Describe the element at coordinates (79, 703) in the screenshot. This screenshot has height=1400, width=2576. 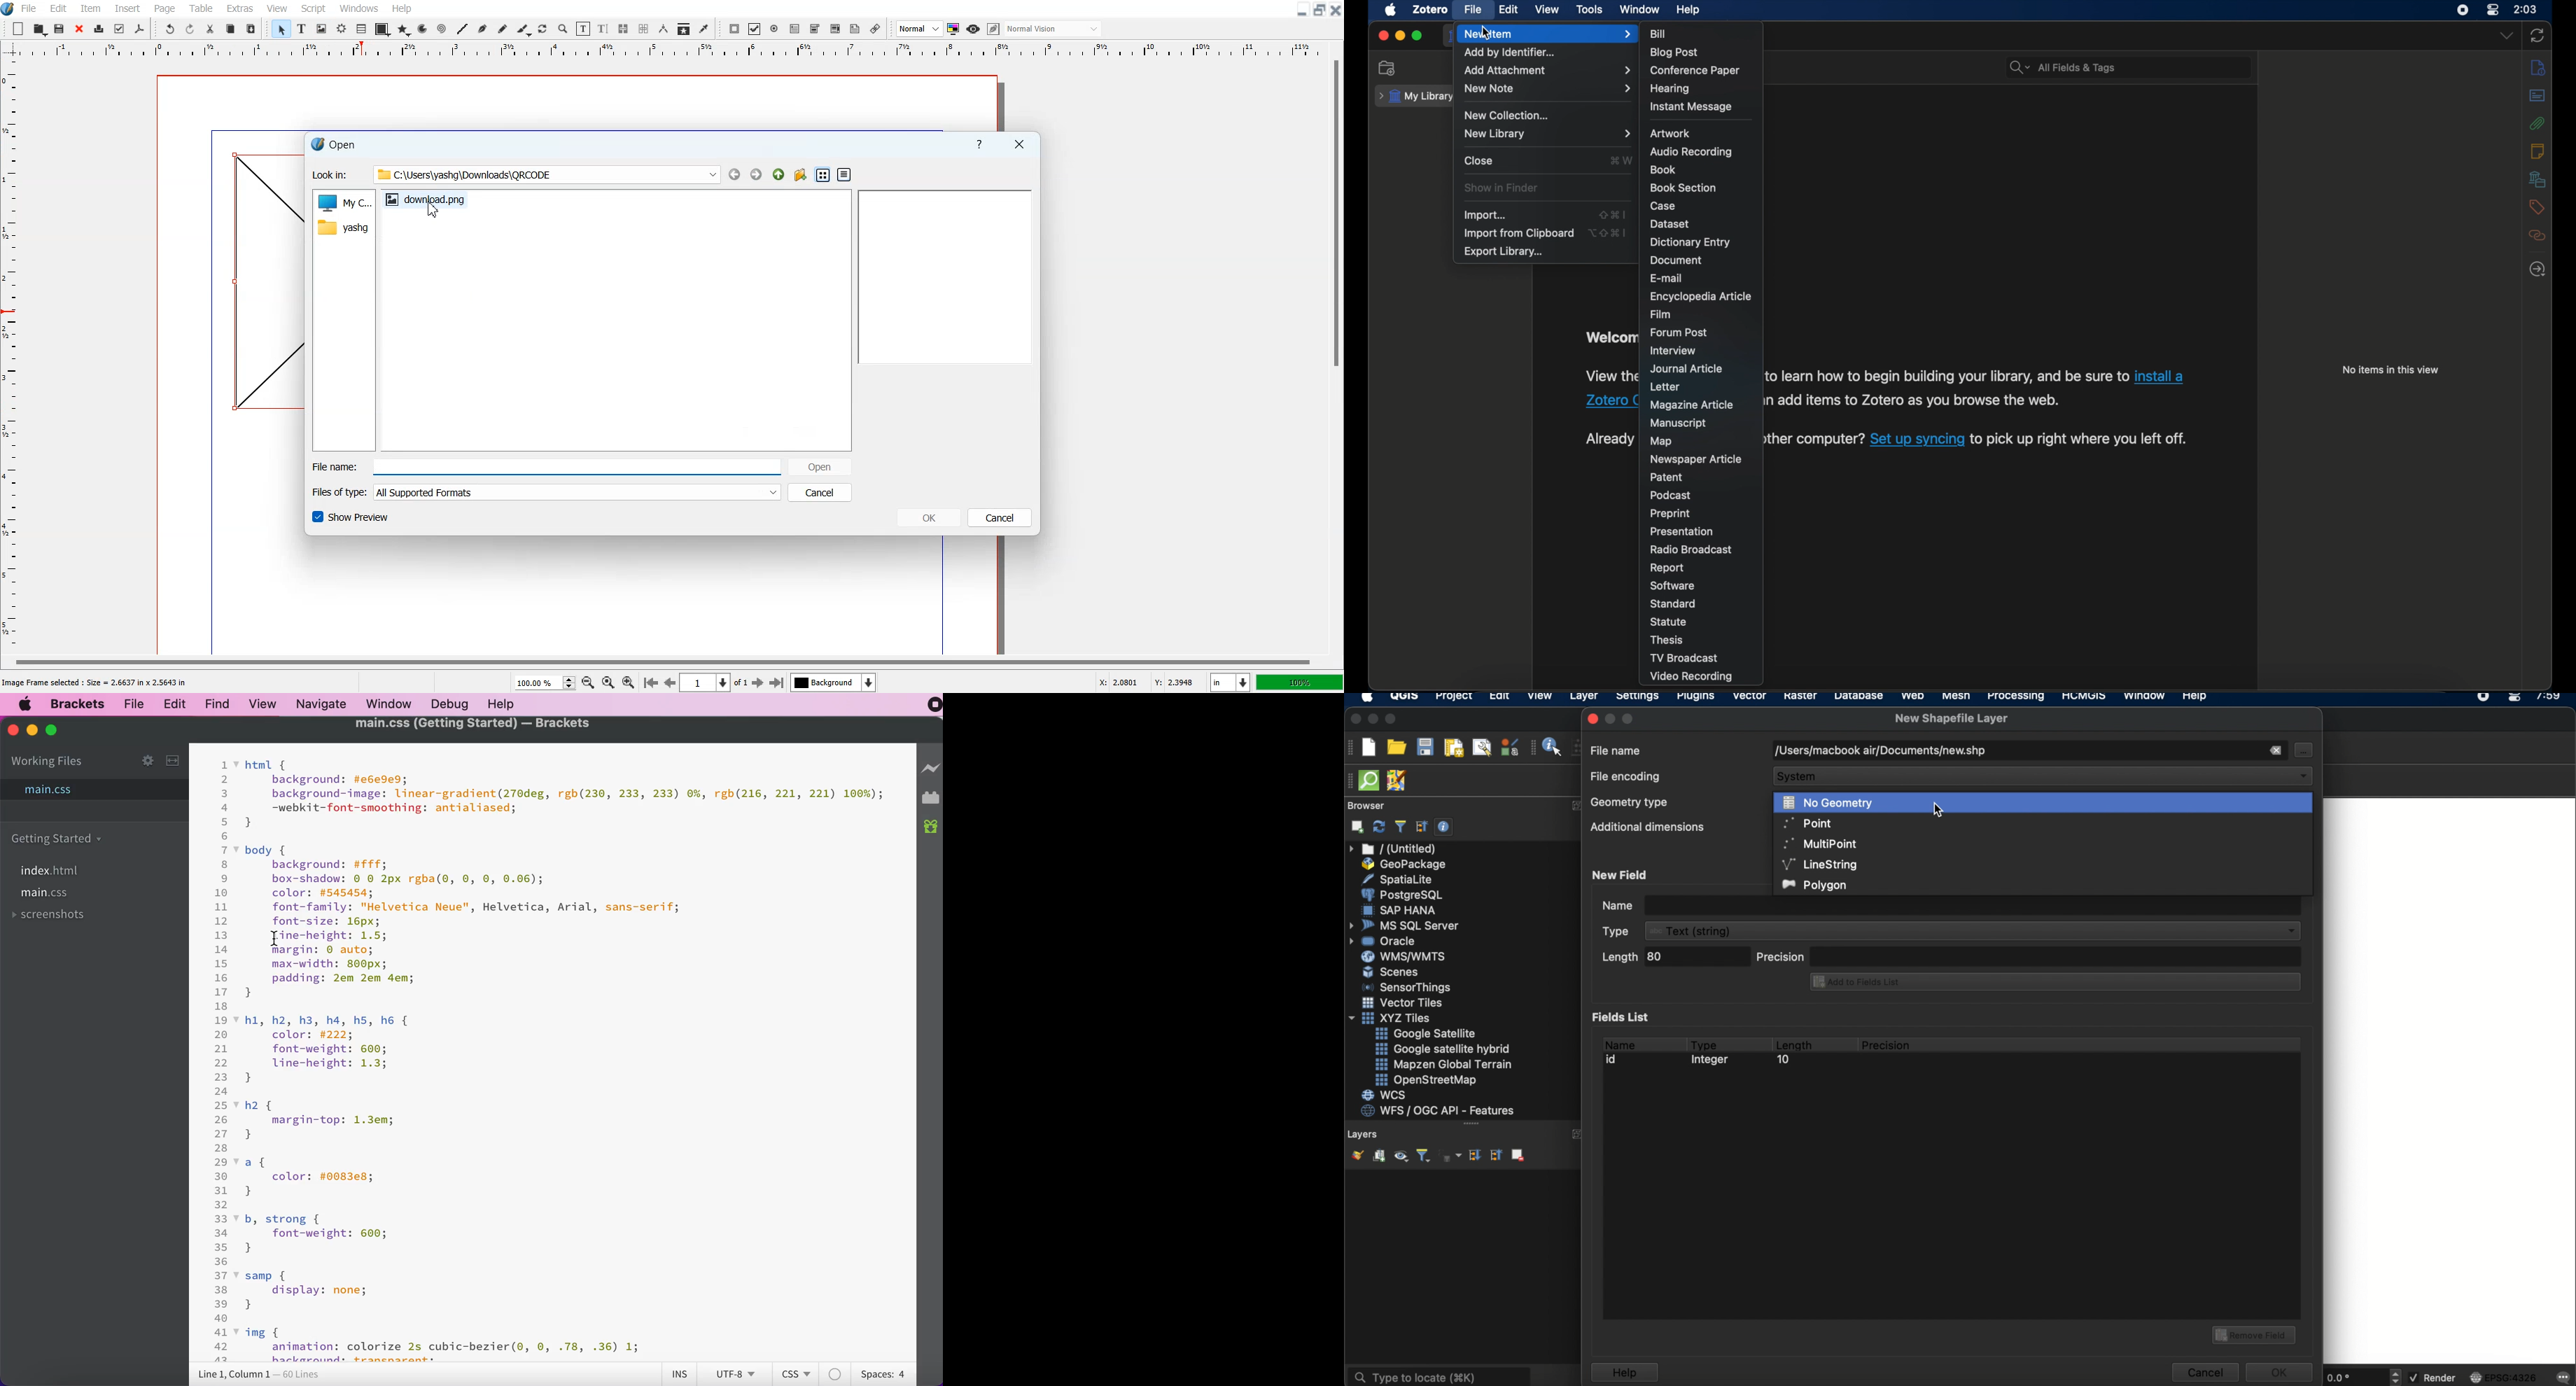
I see `brackets` at that location.